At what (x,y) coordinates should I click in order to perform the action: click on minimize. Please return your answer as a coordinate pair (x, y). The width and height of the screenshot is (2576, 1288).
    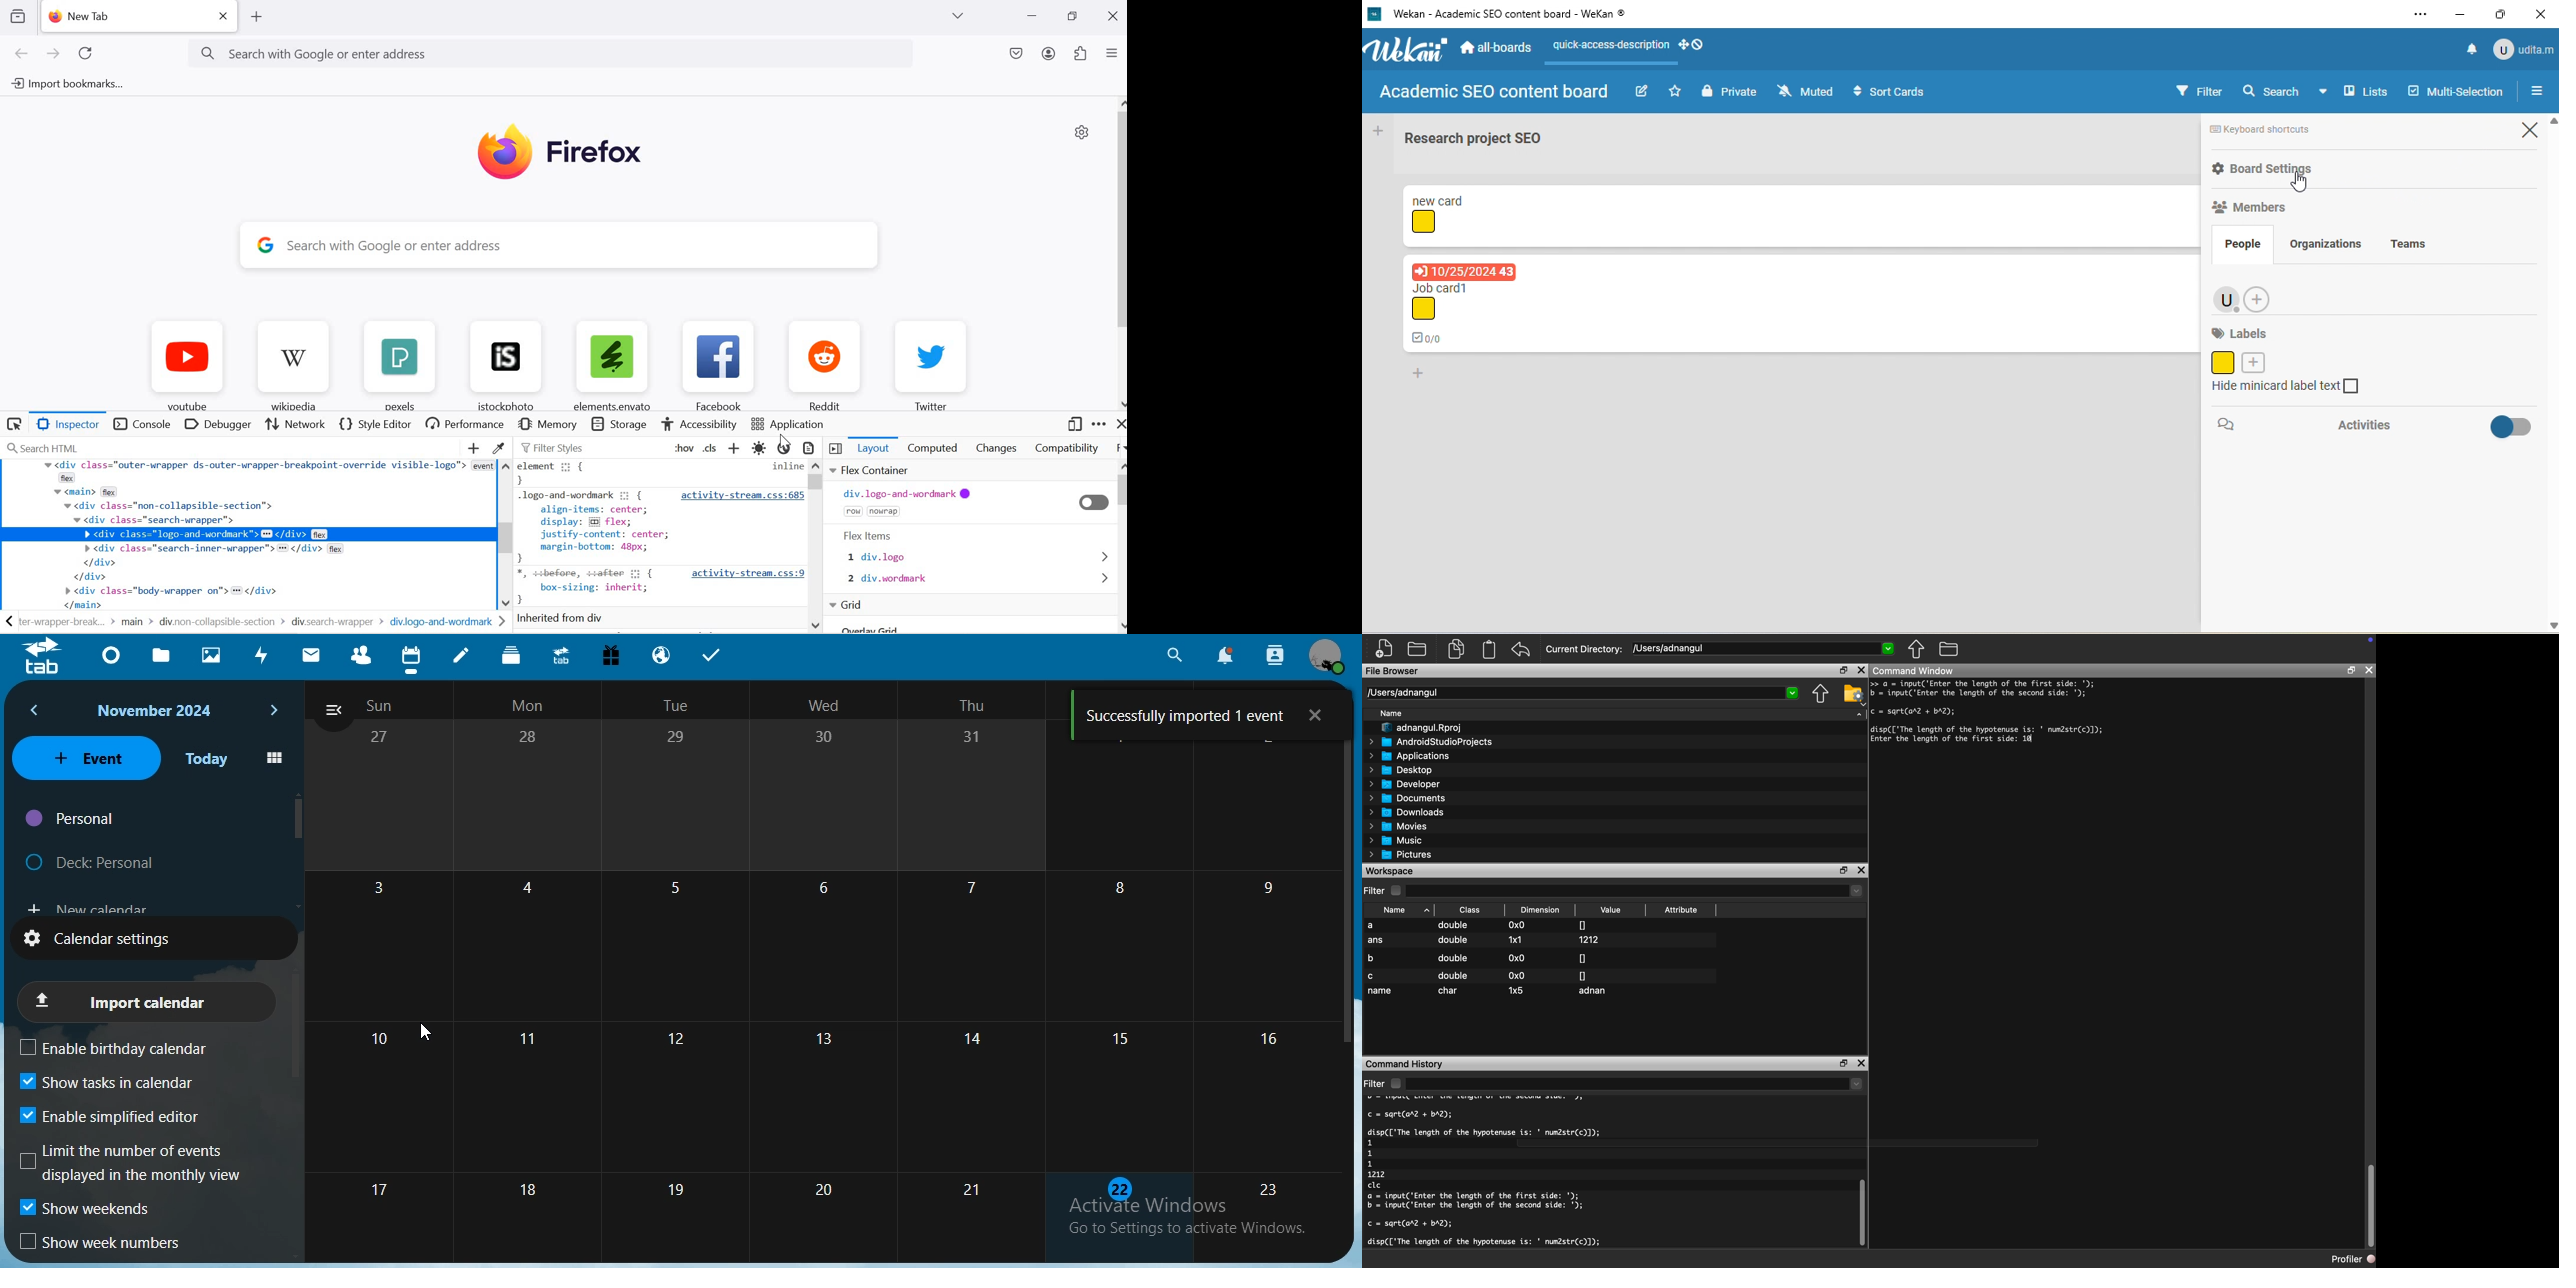
    Looking at the image, I should click on (1032, 15).